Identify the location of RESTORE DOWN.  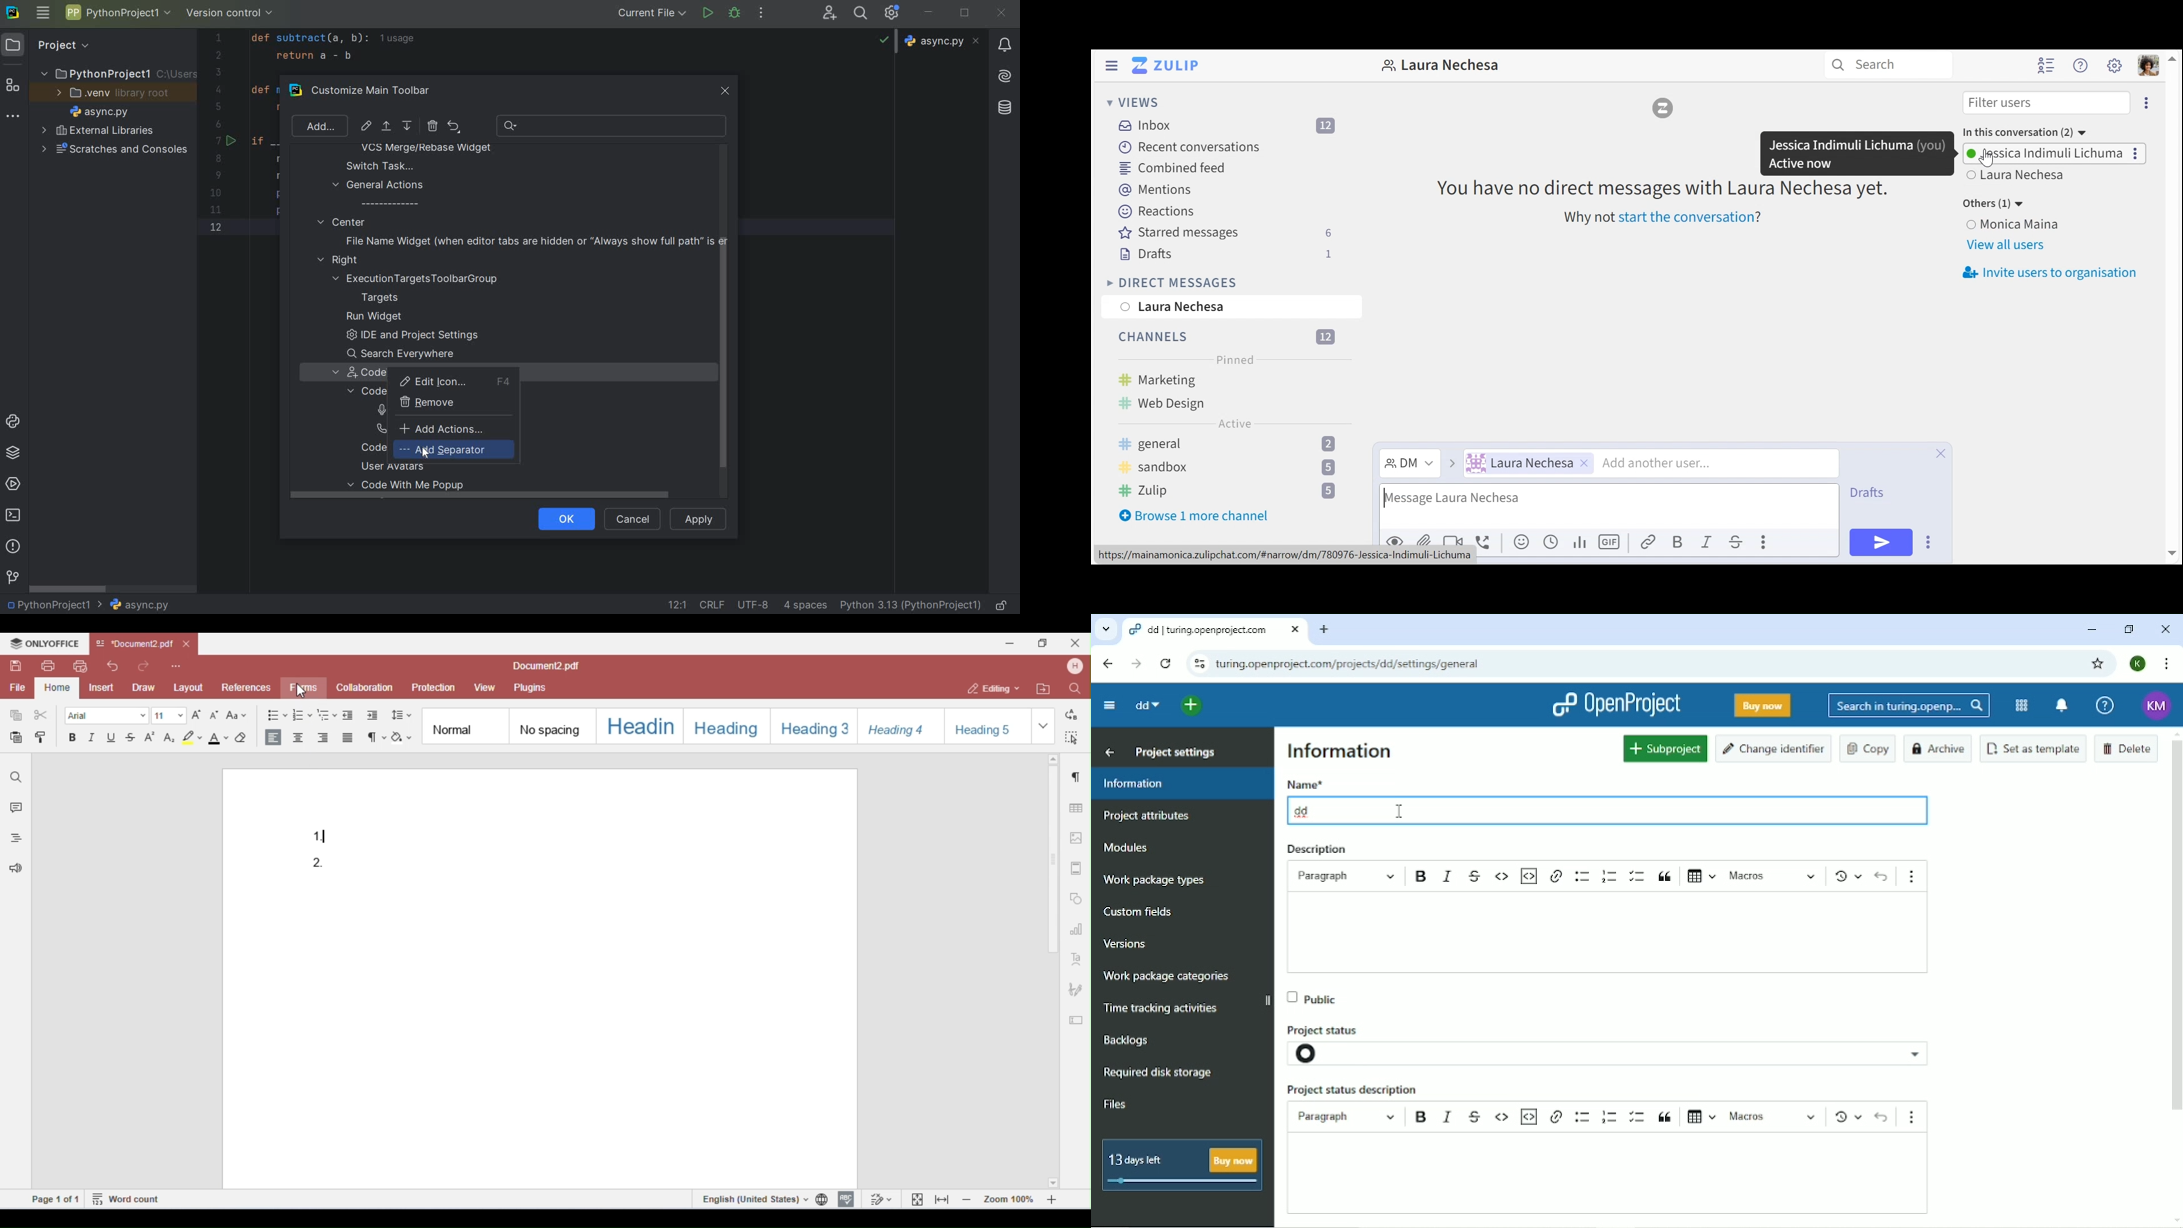
(965, 11).